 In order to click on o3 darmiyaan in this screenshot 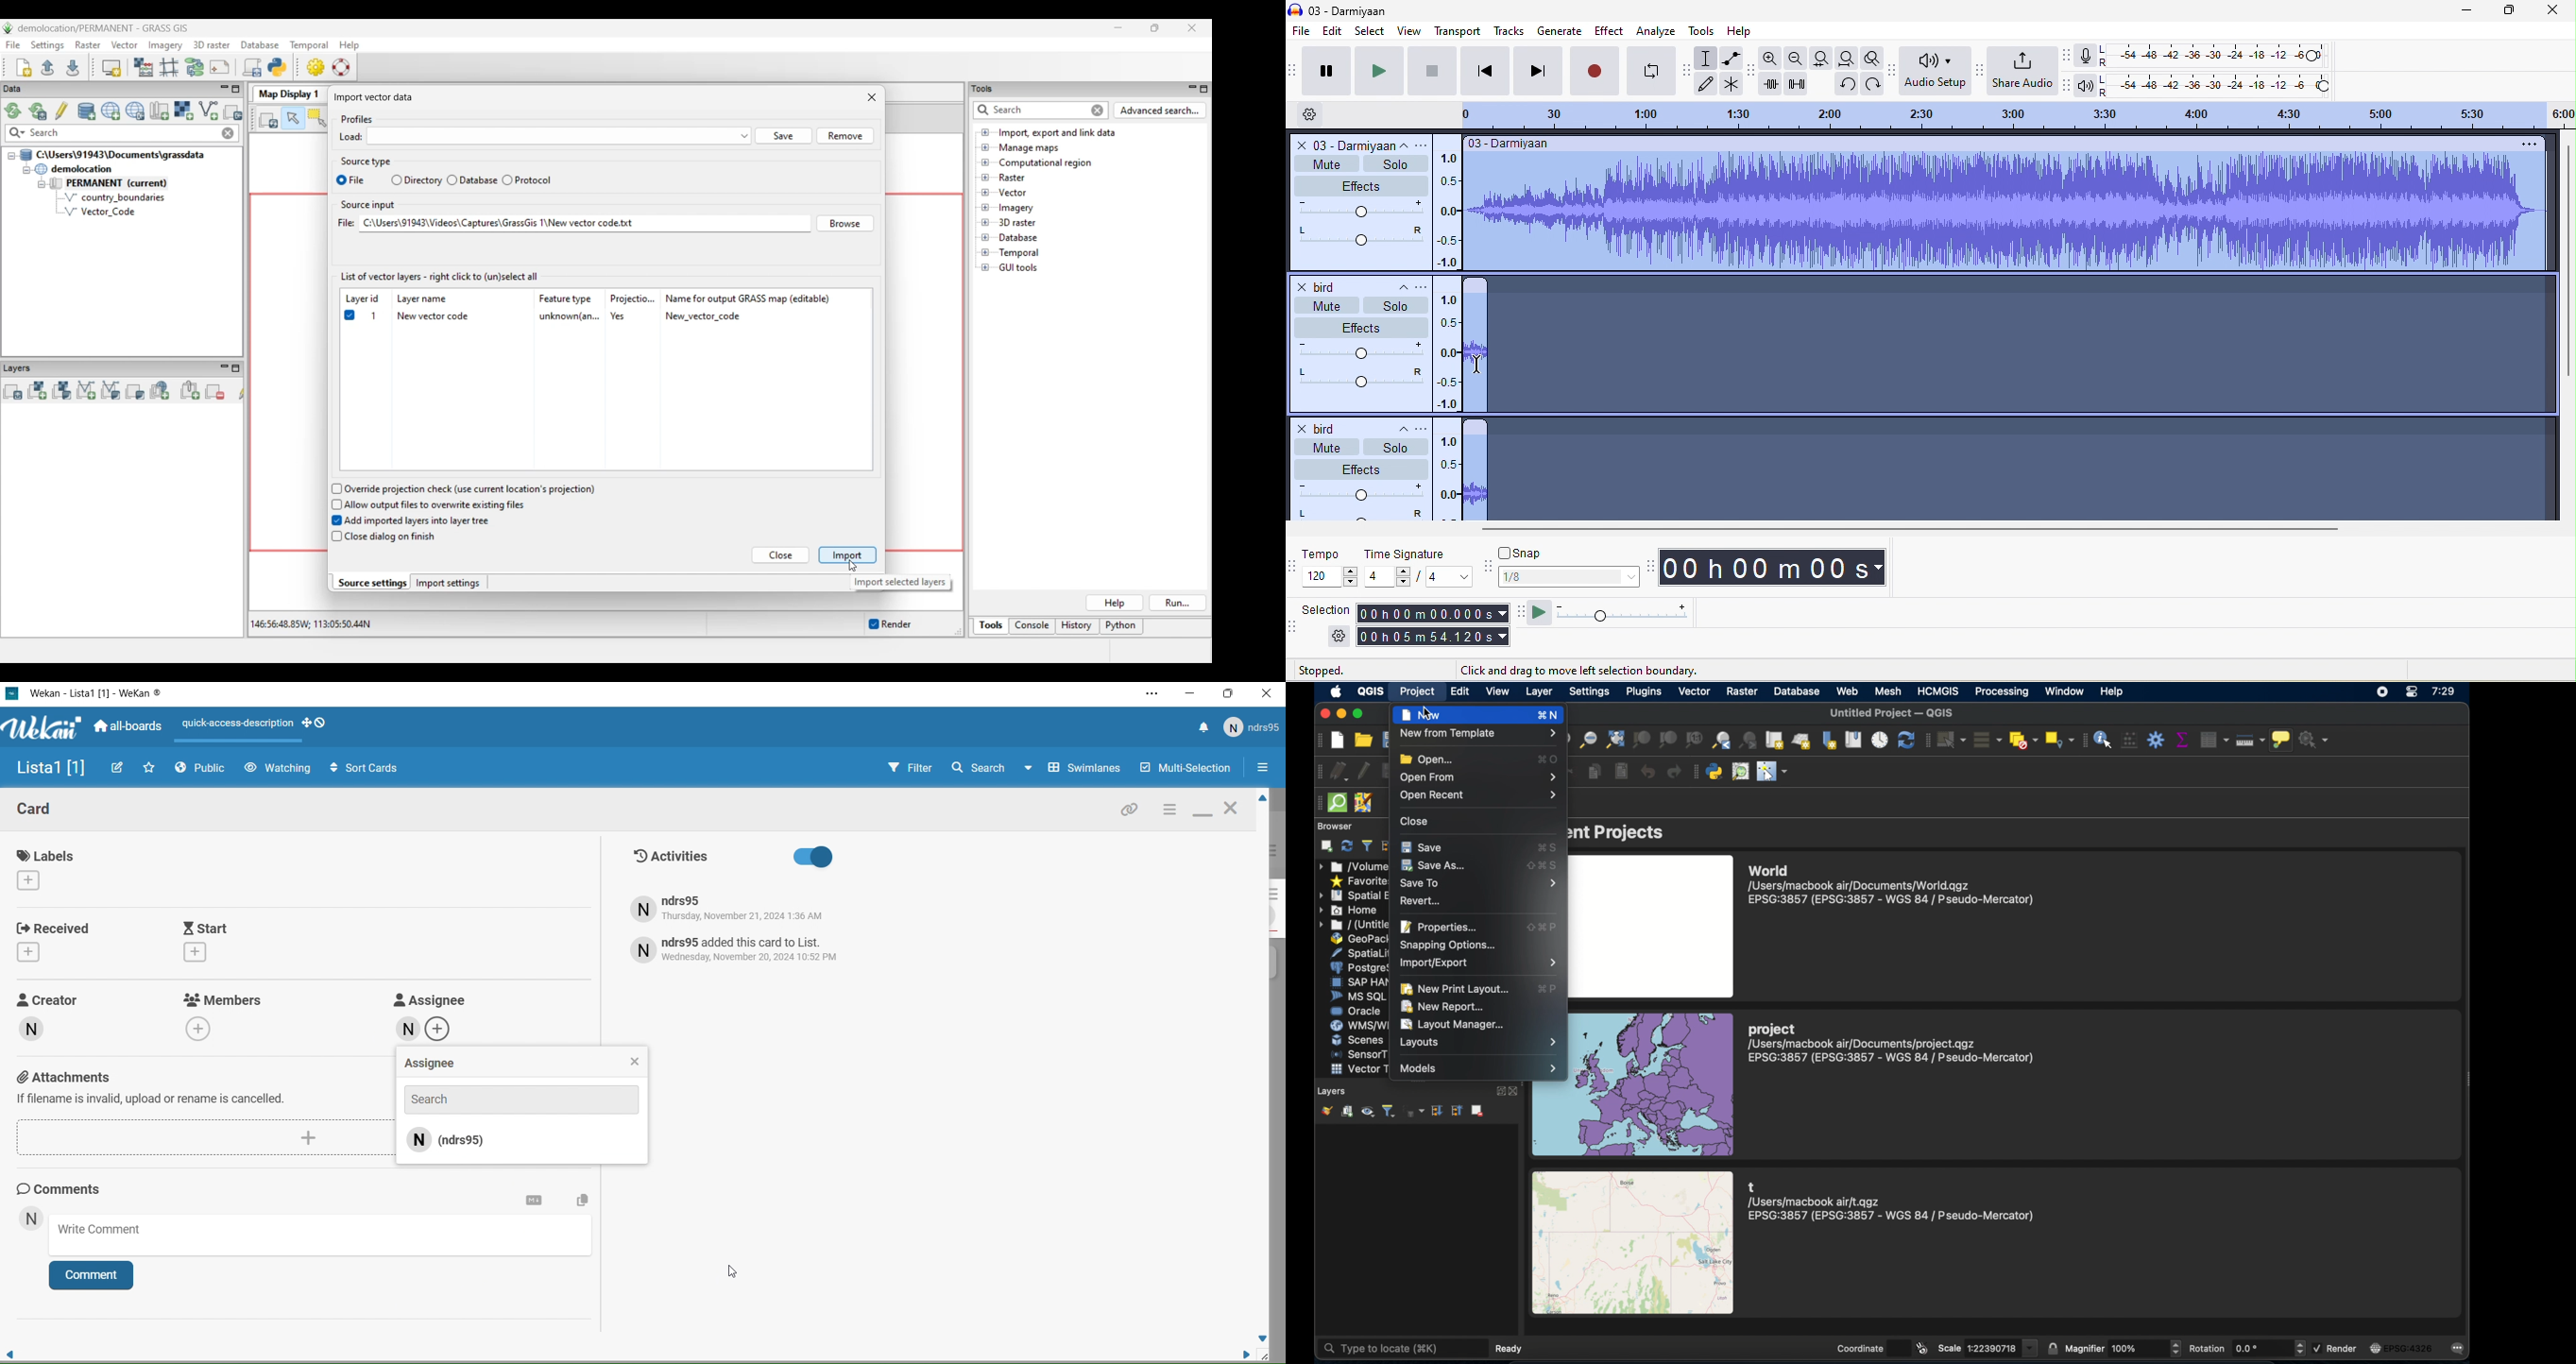, I will do `click(1341, 145)`.